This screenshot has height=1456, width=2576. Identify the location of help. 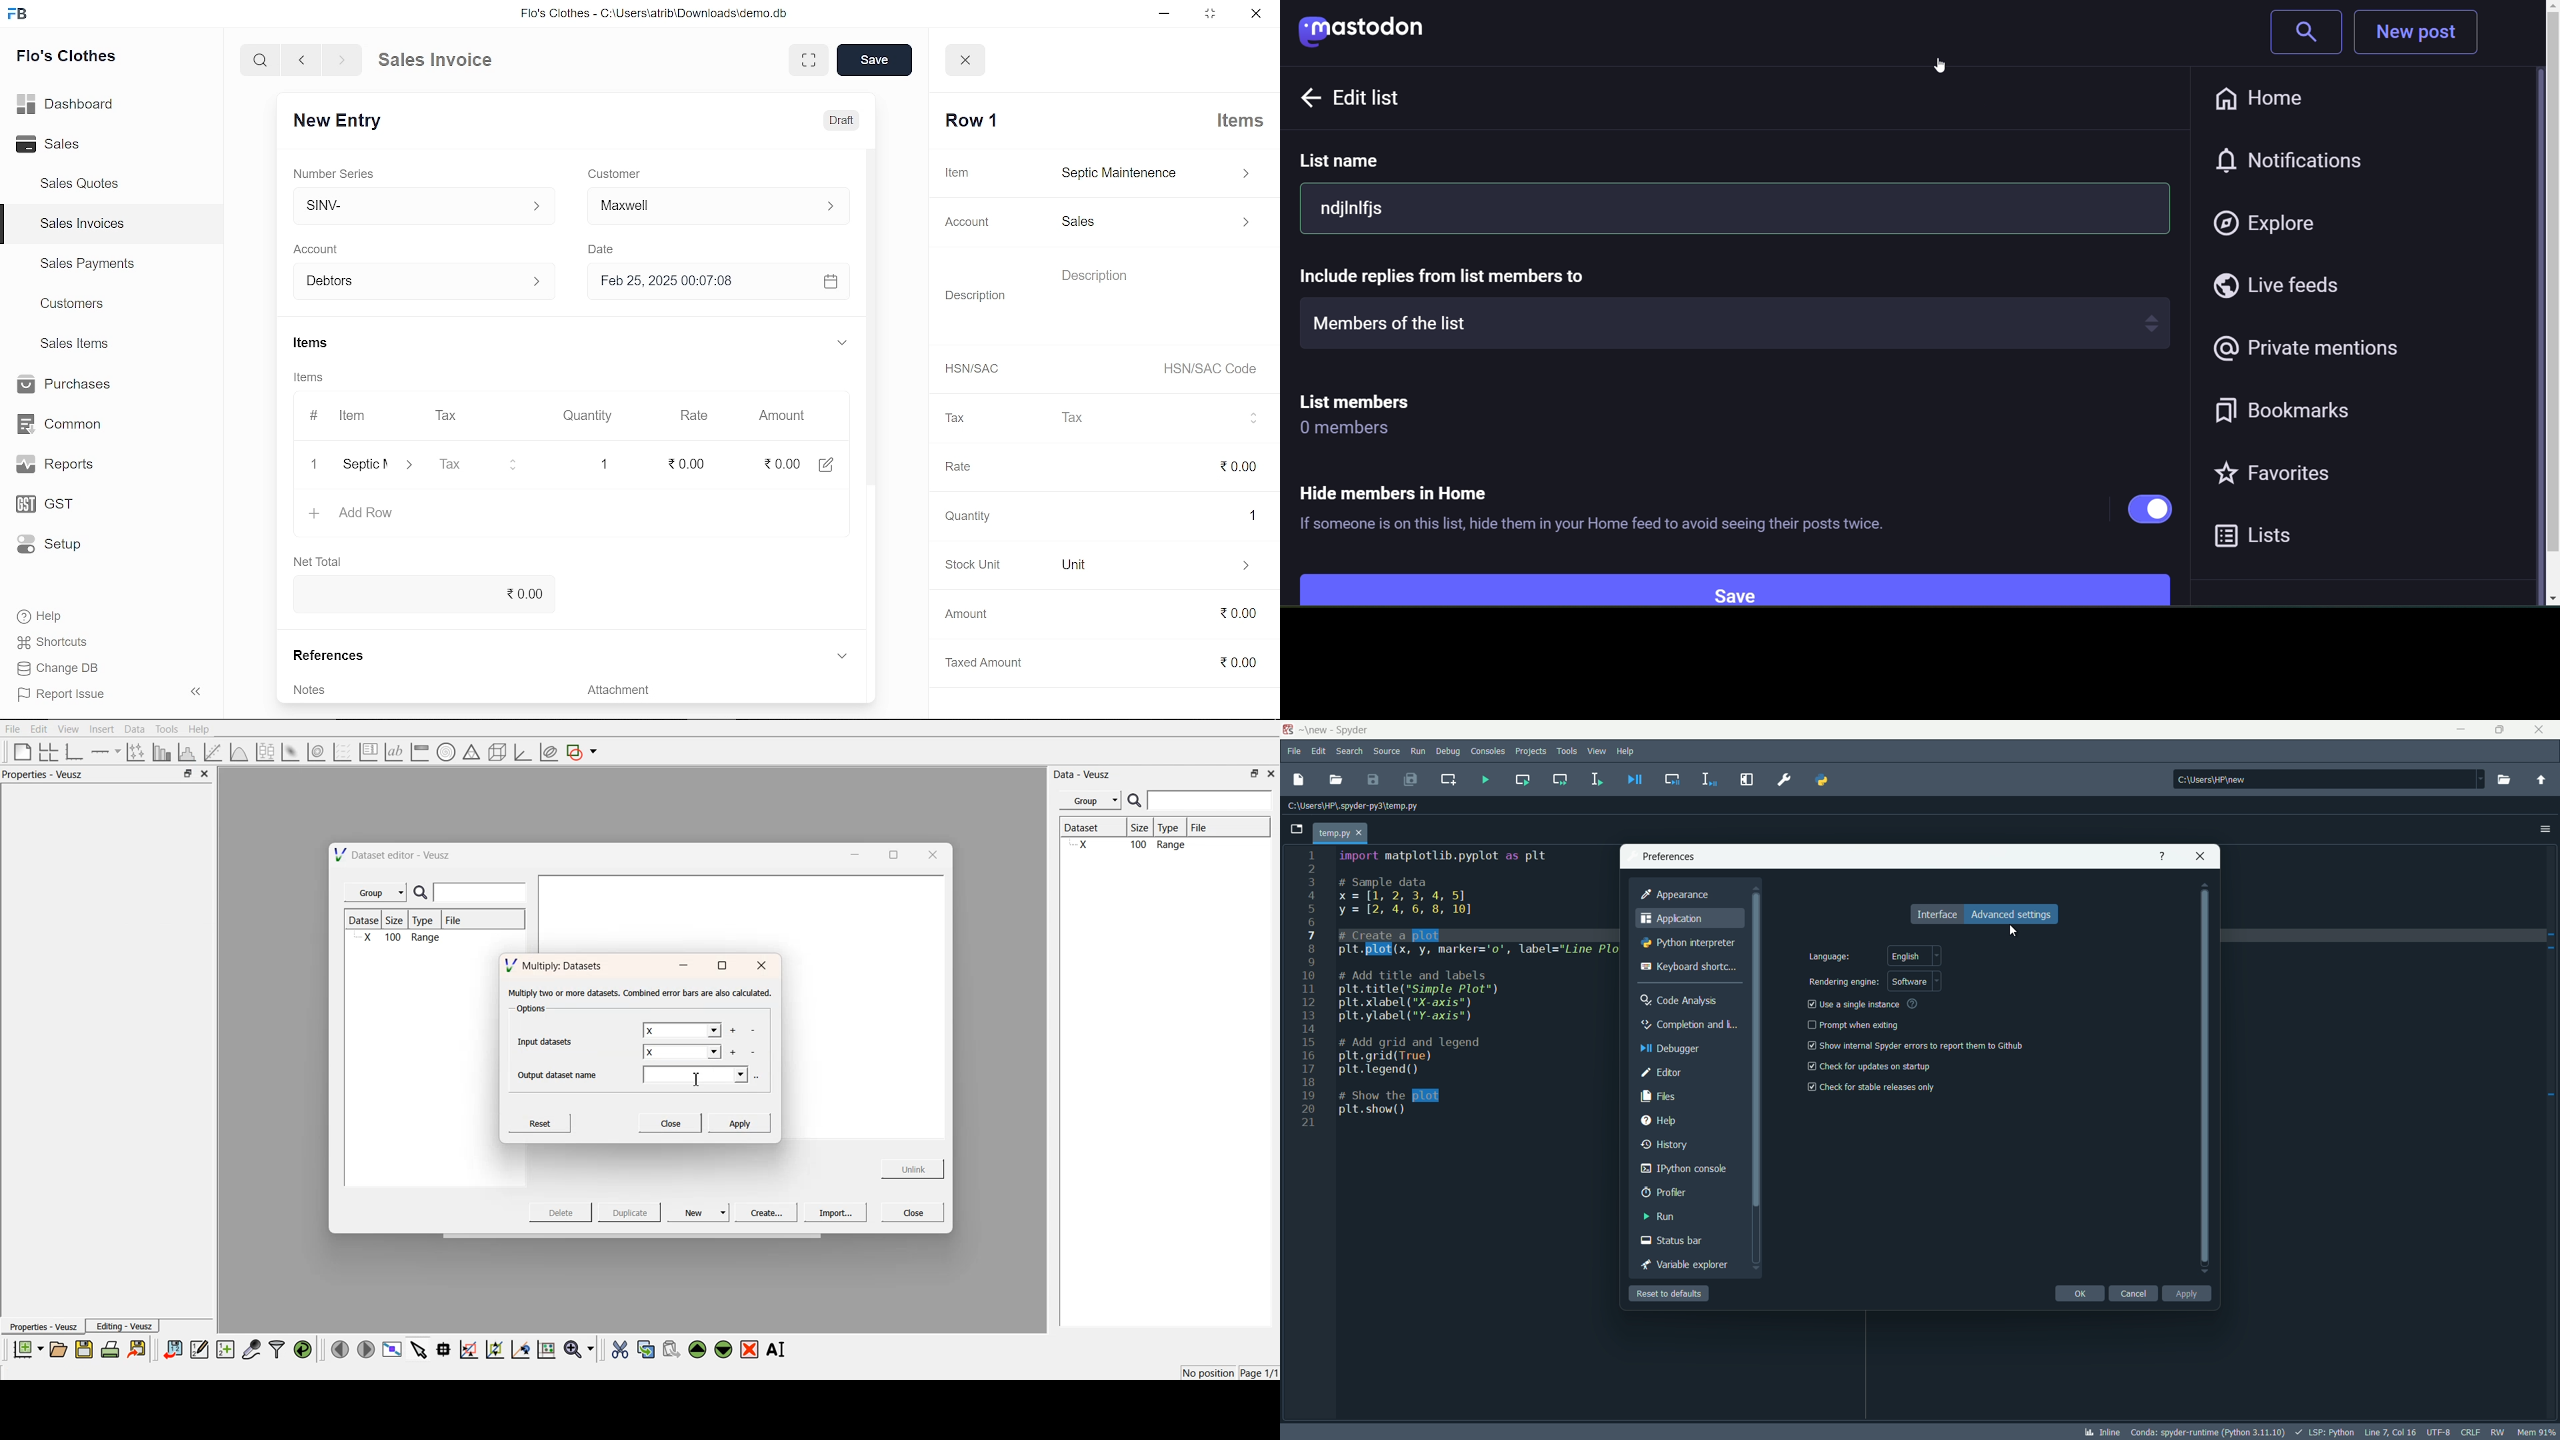
(1626, 751).